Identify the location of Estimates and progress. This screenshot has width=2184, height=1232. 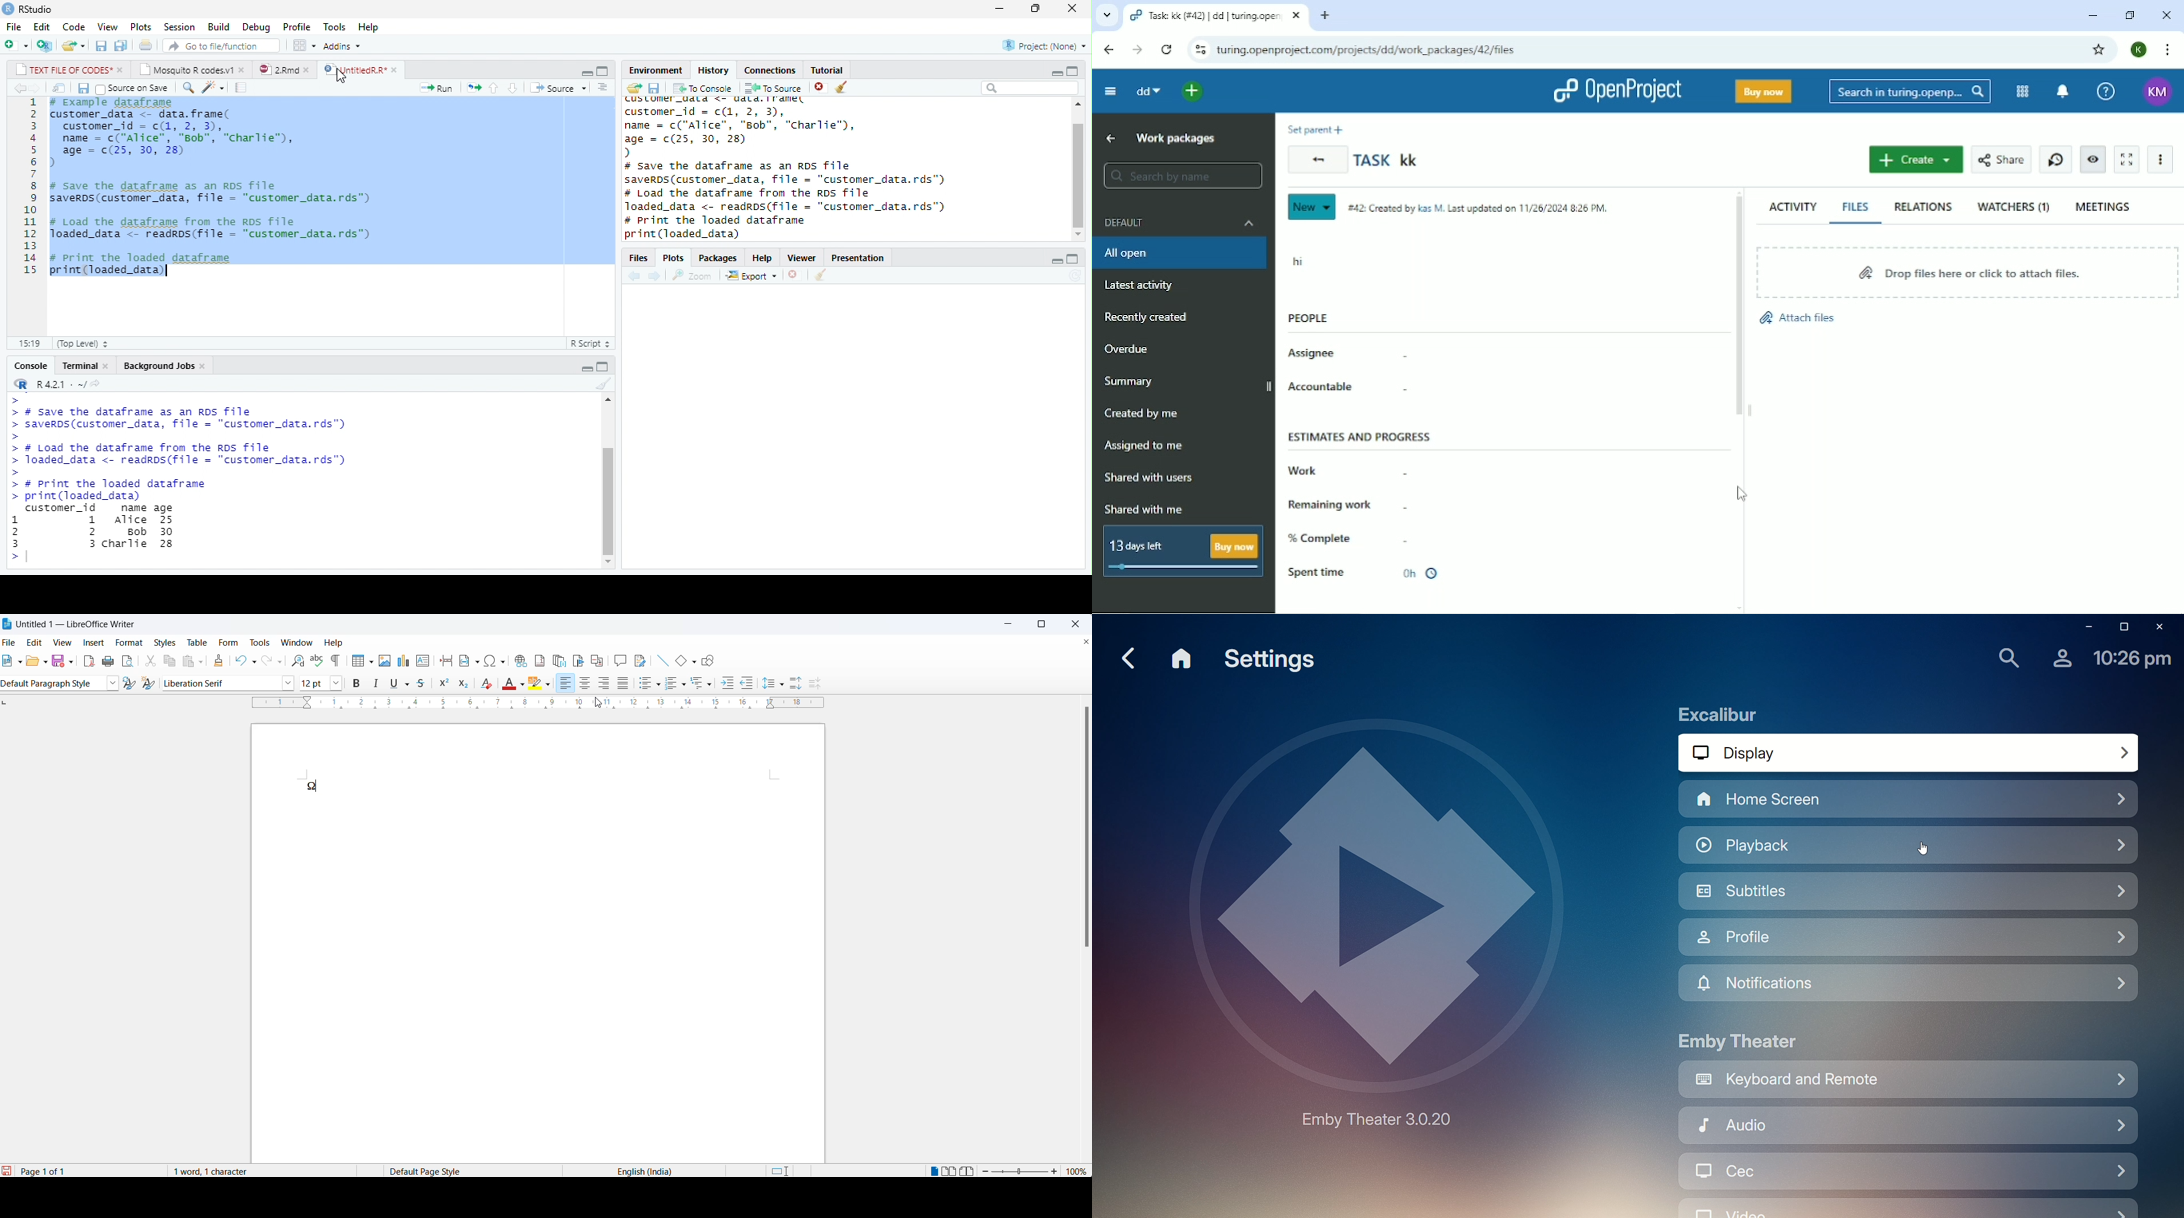
(1362, 437).